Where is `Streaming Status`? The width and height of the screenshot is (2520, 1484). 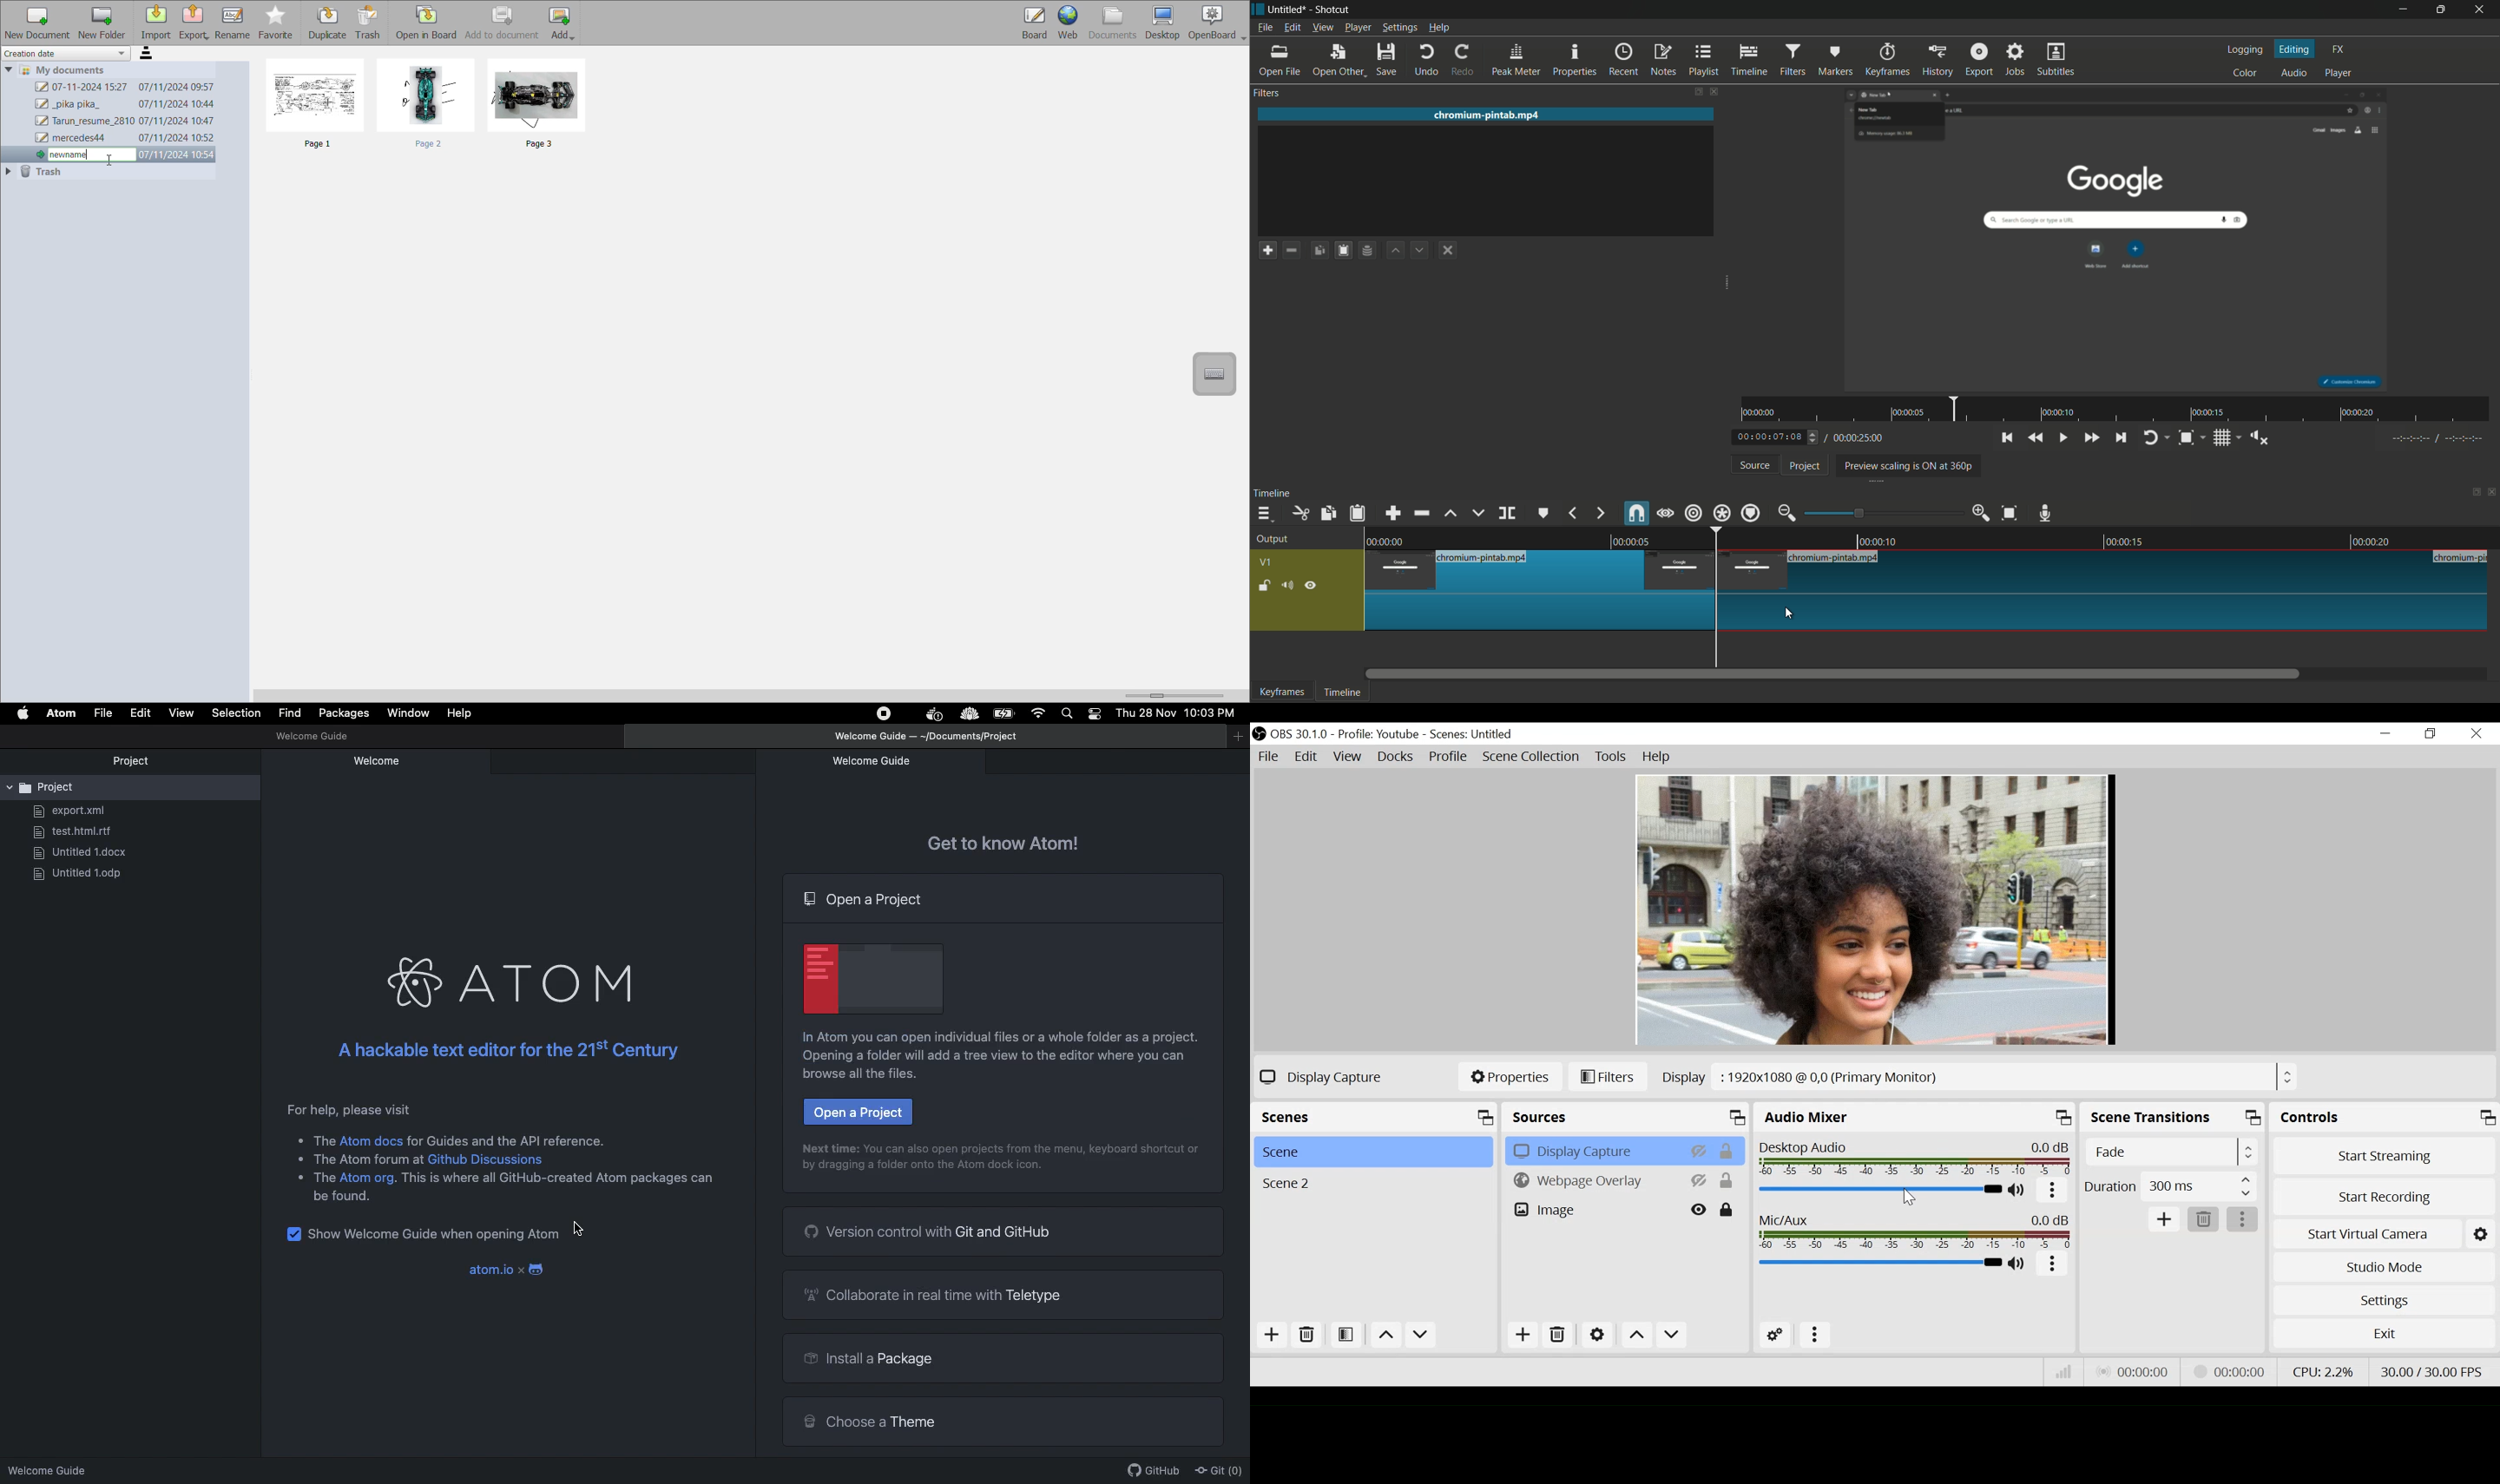
Streaming Status is located at coordinates (2230, 1371).